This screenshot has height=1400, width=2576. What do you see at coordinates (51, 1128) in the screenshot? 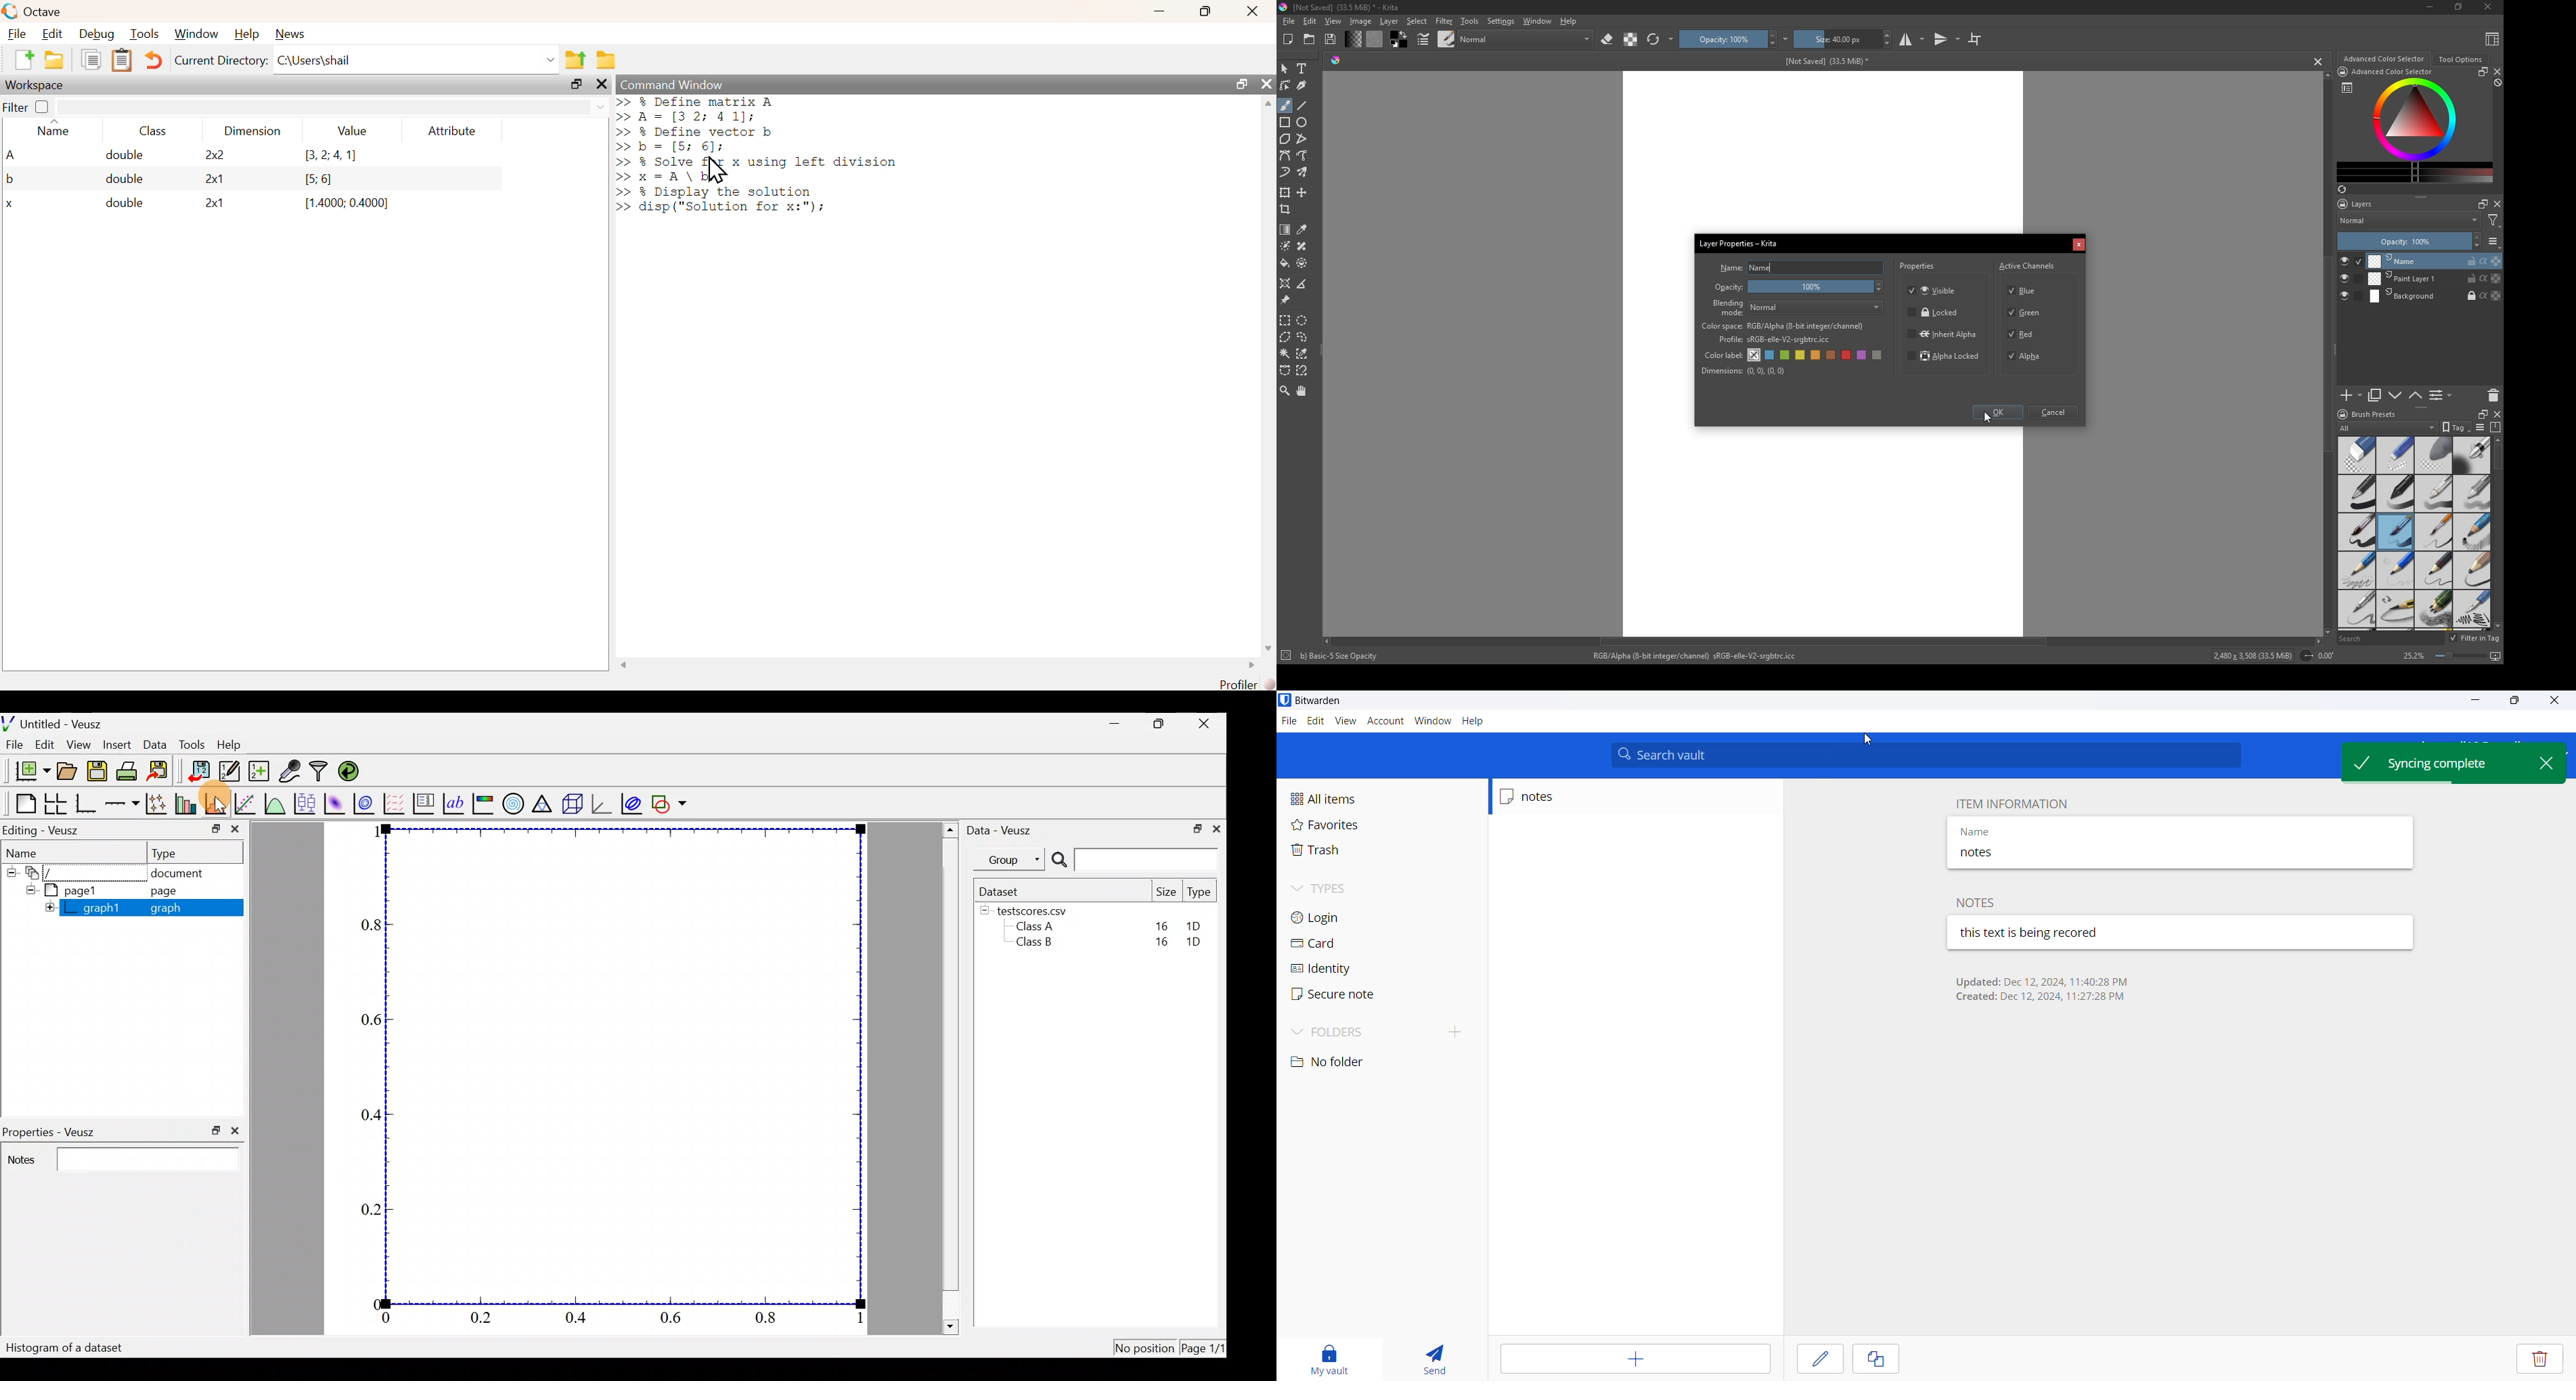
I see `Properties - Veusz` at bounding box center [51, 1128].